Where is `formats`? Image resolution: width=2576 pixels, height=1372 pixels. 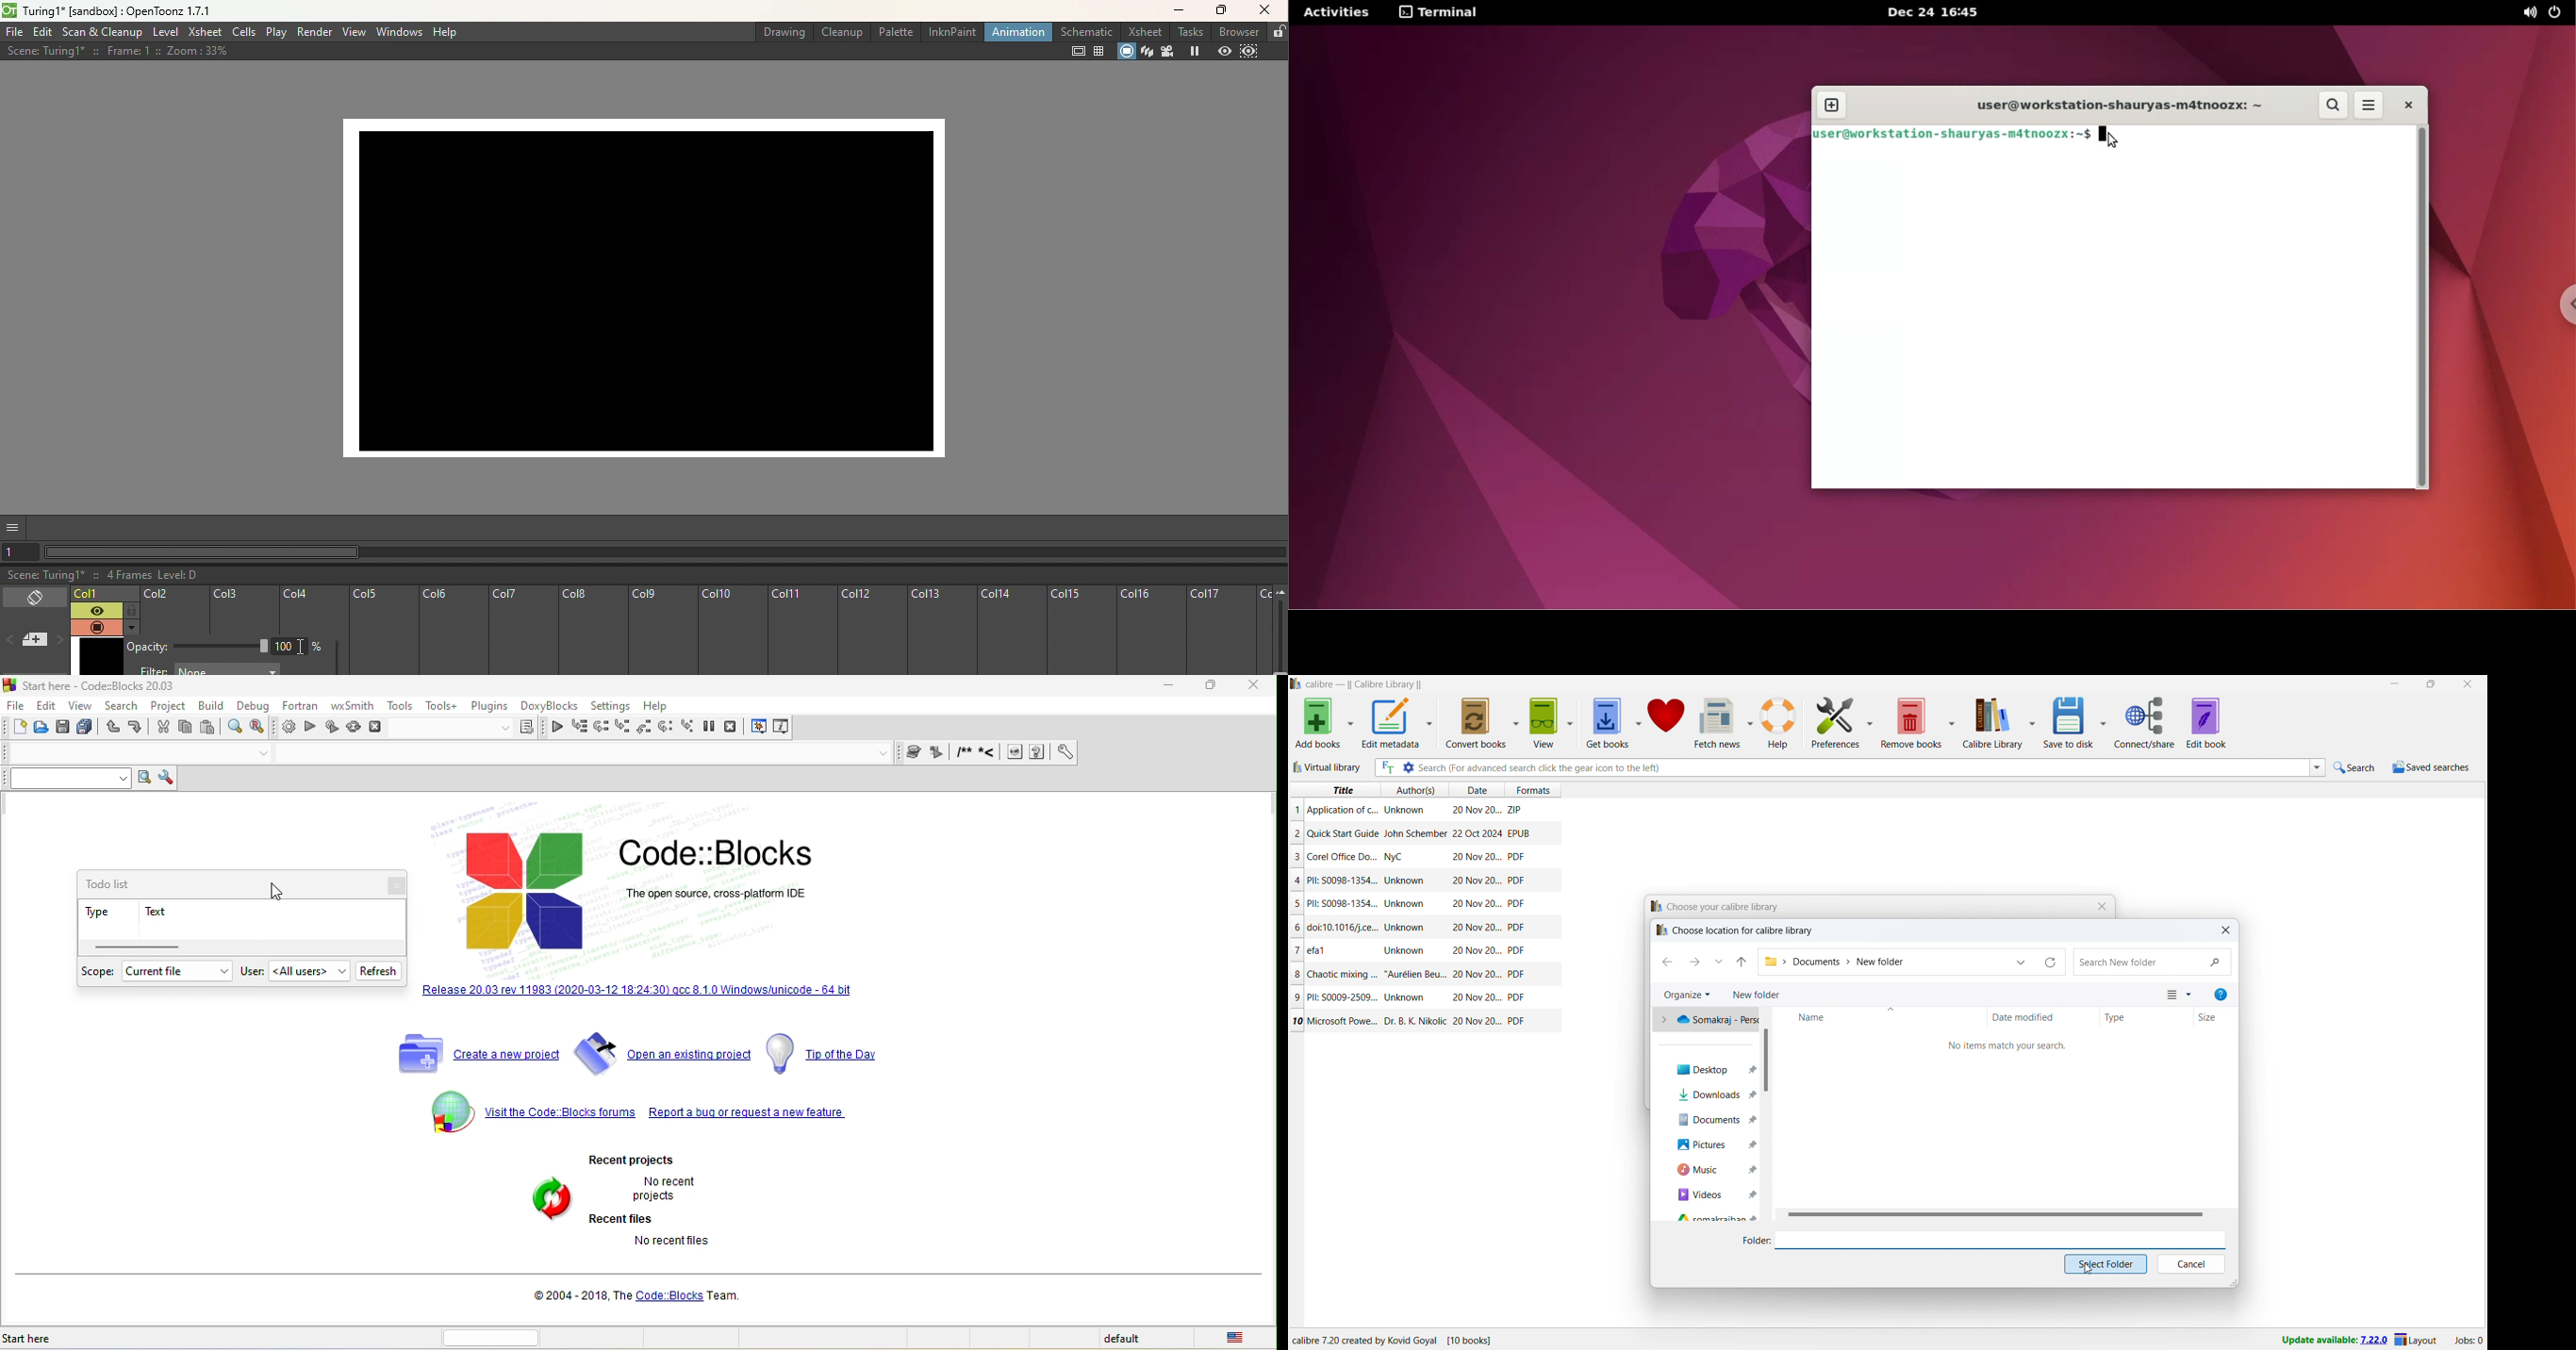 formats is located at coordinates (1539, 788).